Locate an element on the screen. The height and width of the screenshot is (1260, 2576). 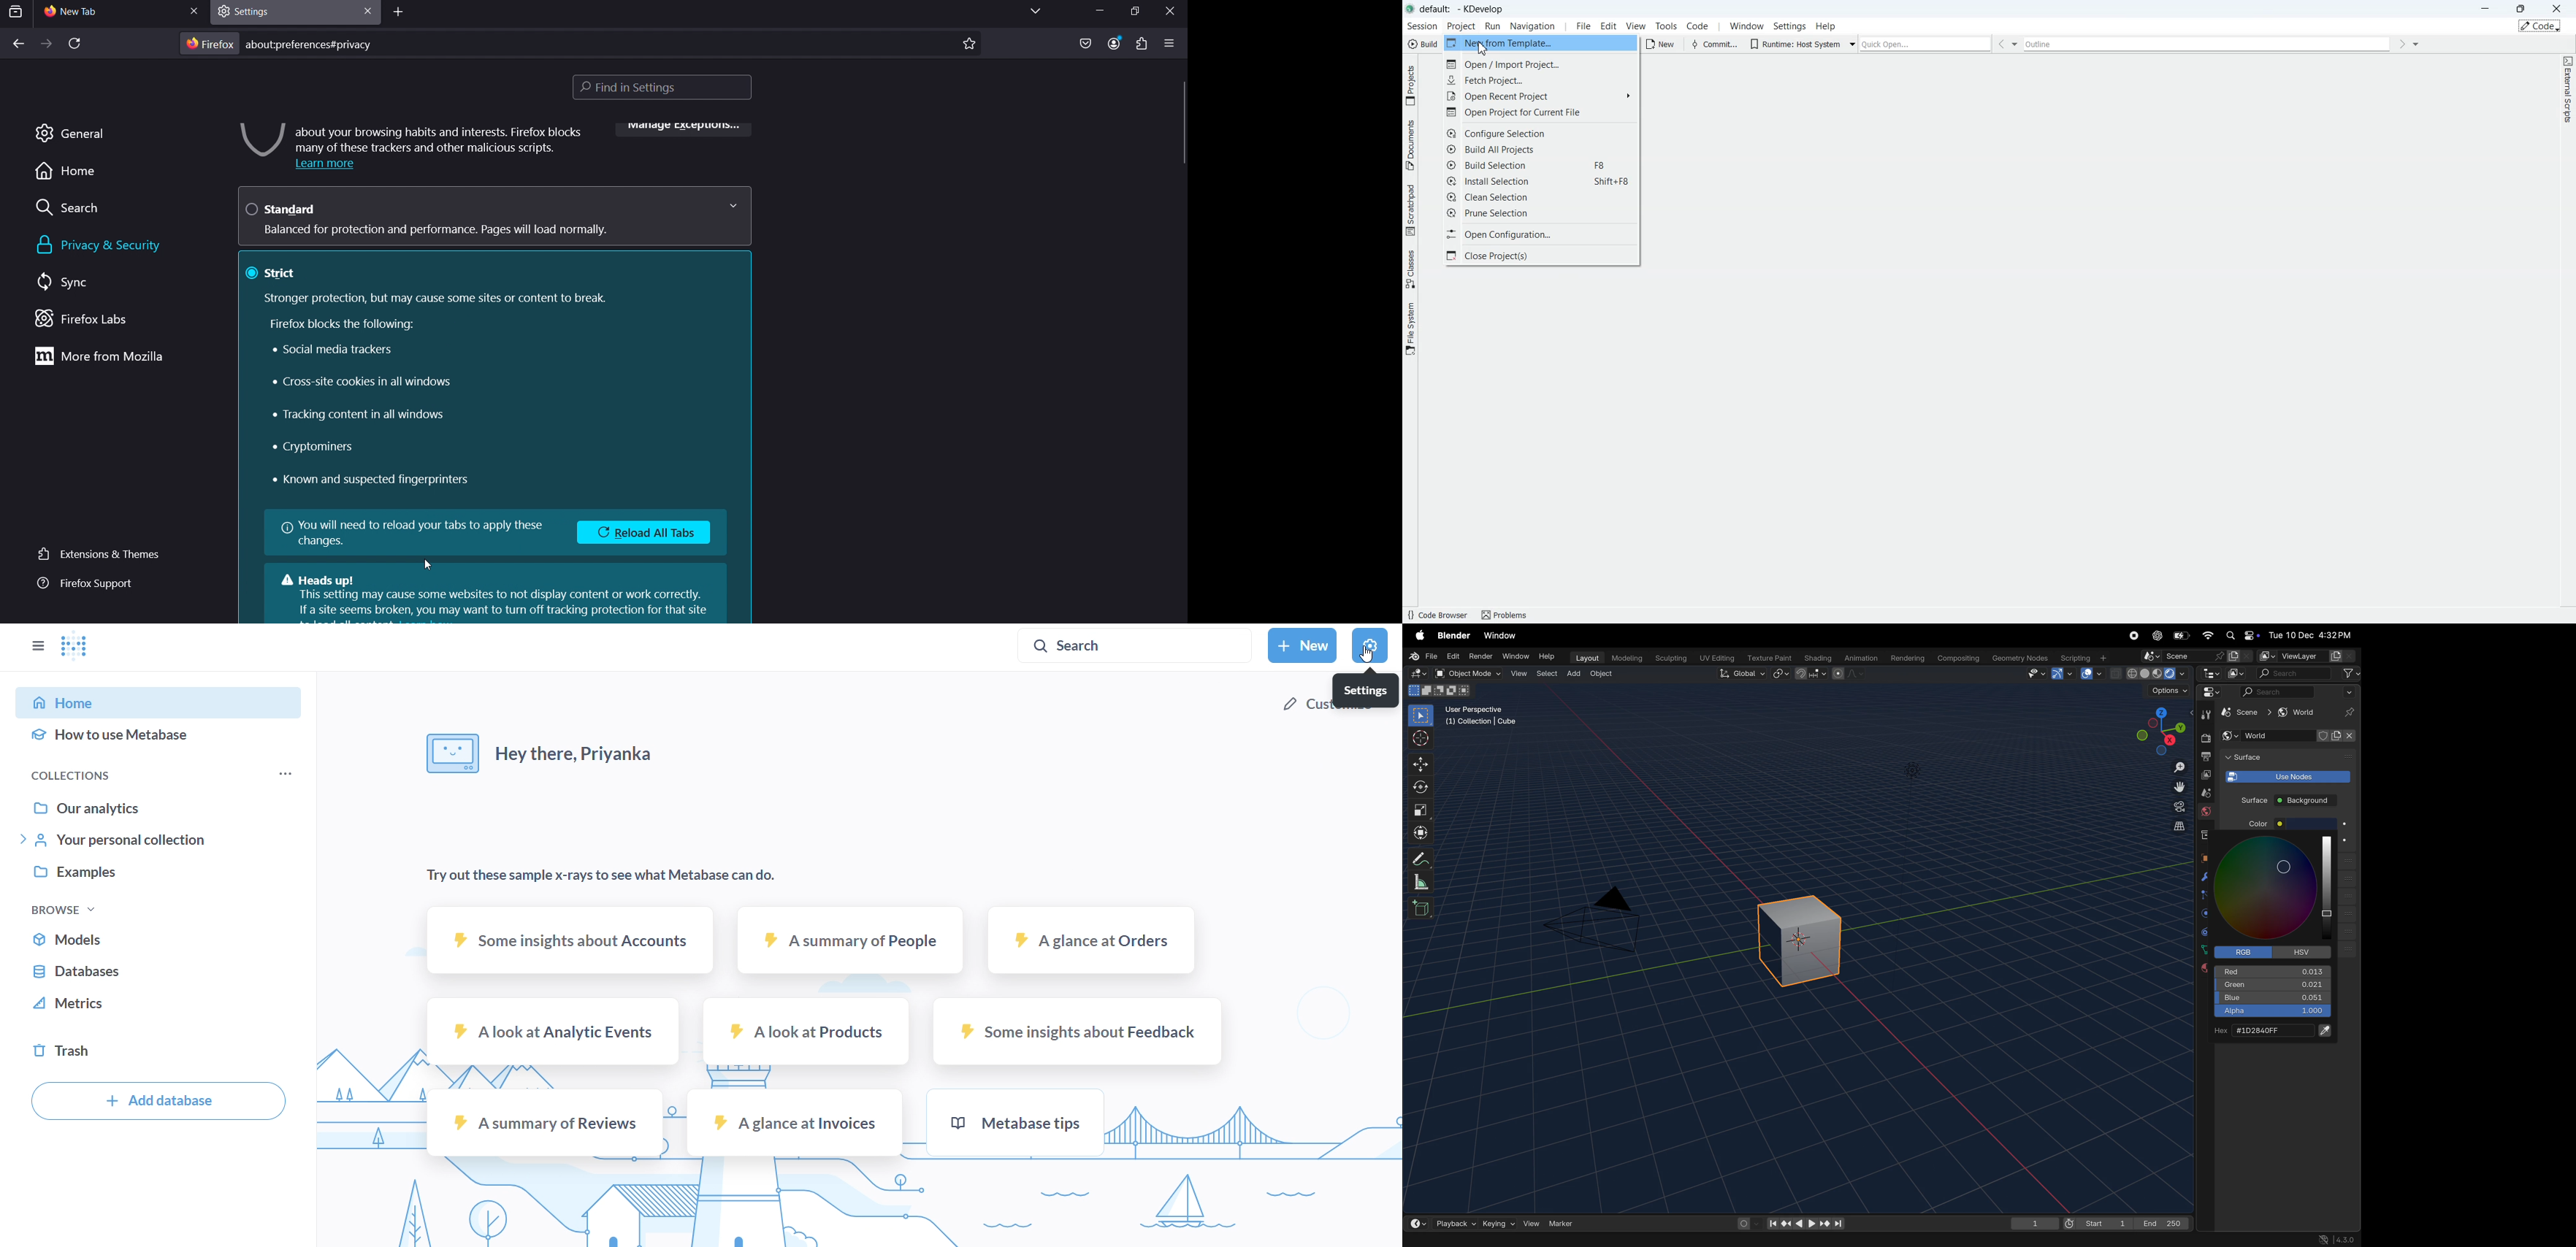
tools is located at coordinates (2203, 714).